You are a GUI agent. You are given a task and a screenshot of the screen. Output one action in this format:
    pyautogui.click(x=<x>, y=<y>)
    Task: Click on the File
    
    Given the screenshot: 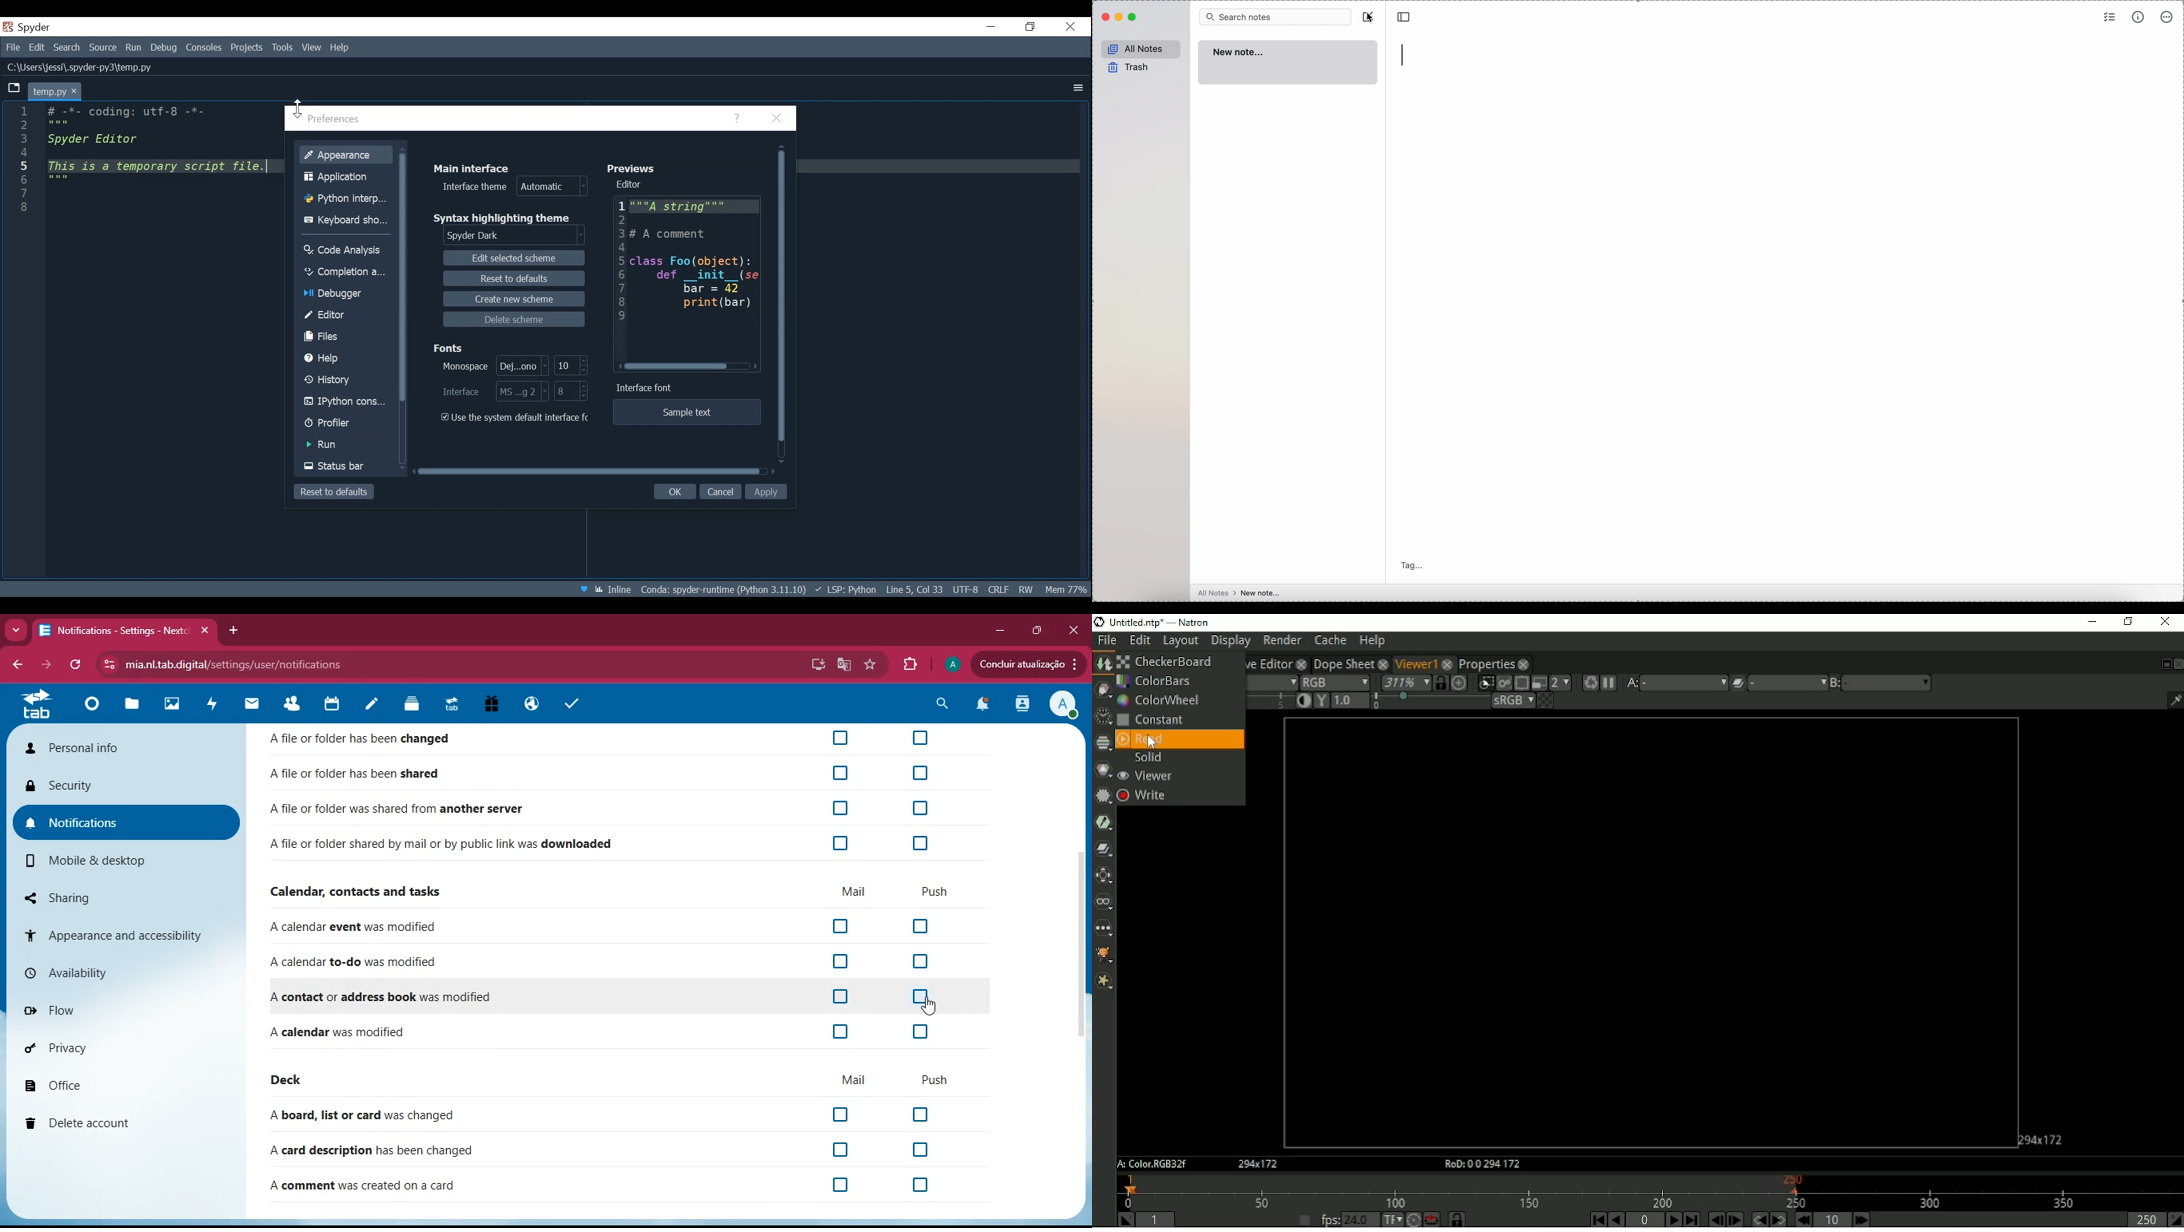 What is the action you would take?
    pyautogui.click(x=13, y=48)
    